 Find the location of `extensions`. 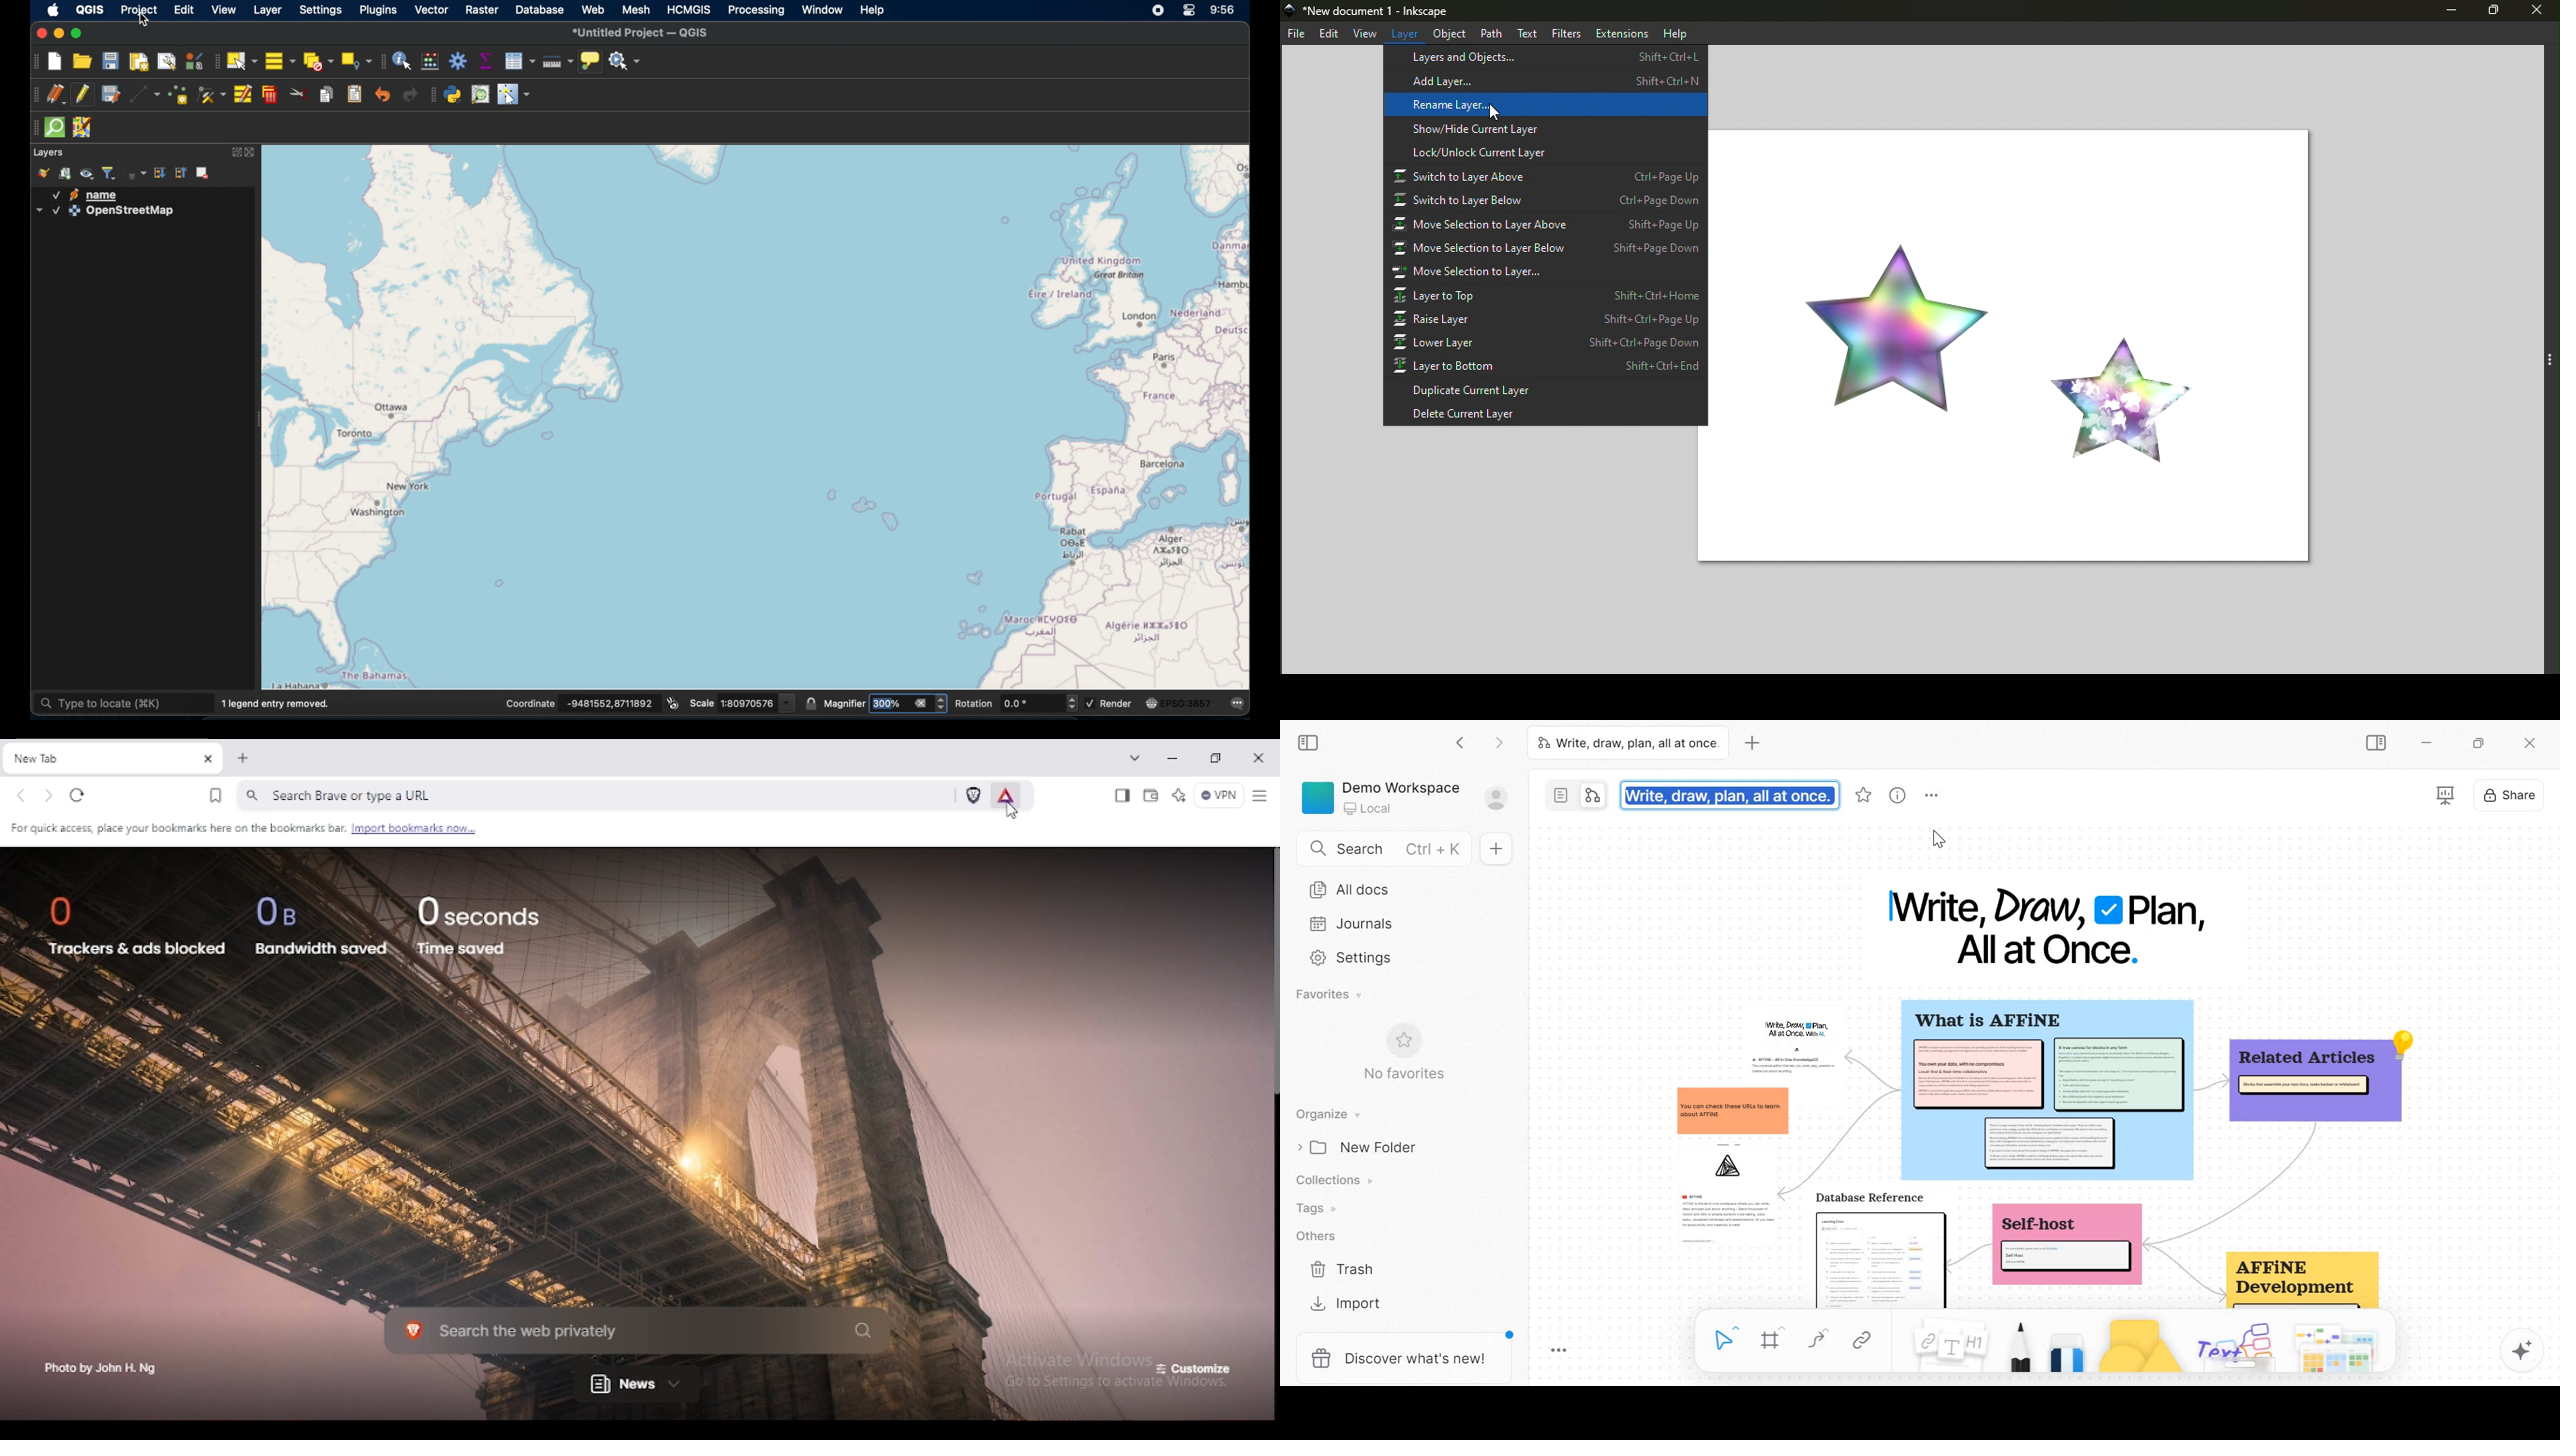

extensions is located at coordinates (1620, 33).